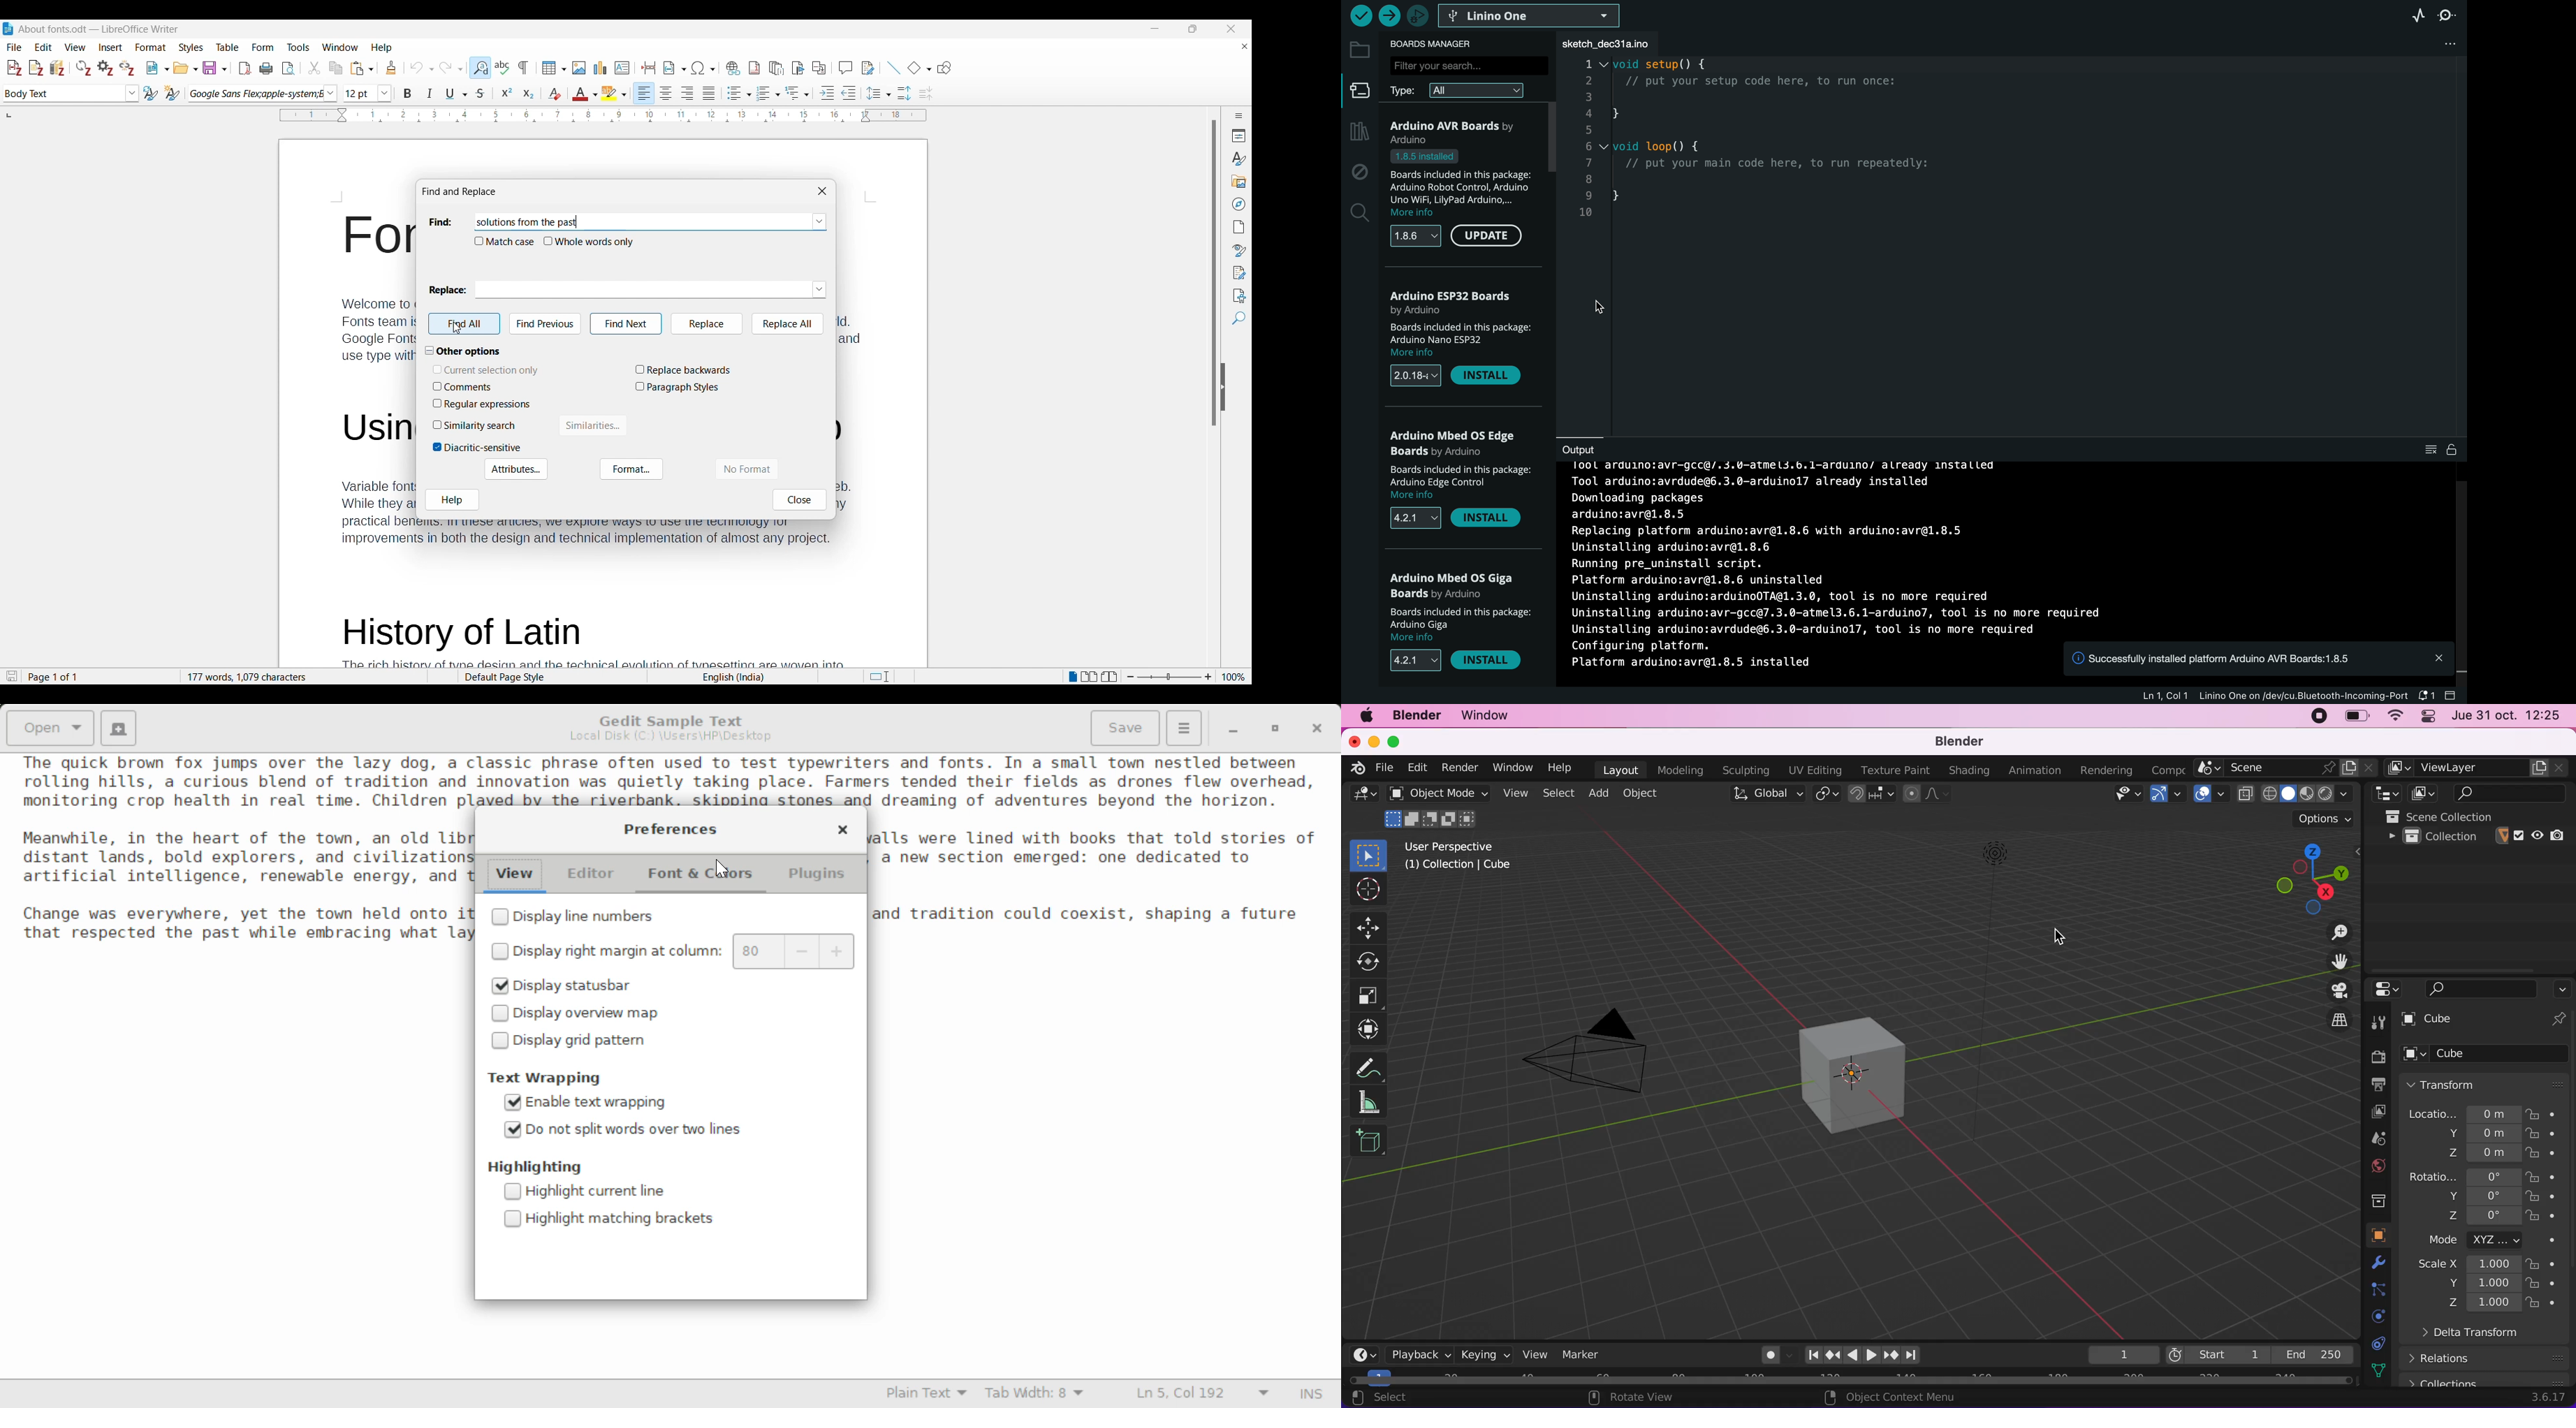 This screenshot has width=2576, height=1428. I want to click on Hide right sidebar, so click(1223, 387).